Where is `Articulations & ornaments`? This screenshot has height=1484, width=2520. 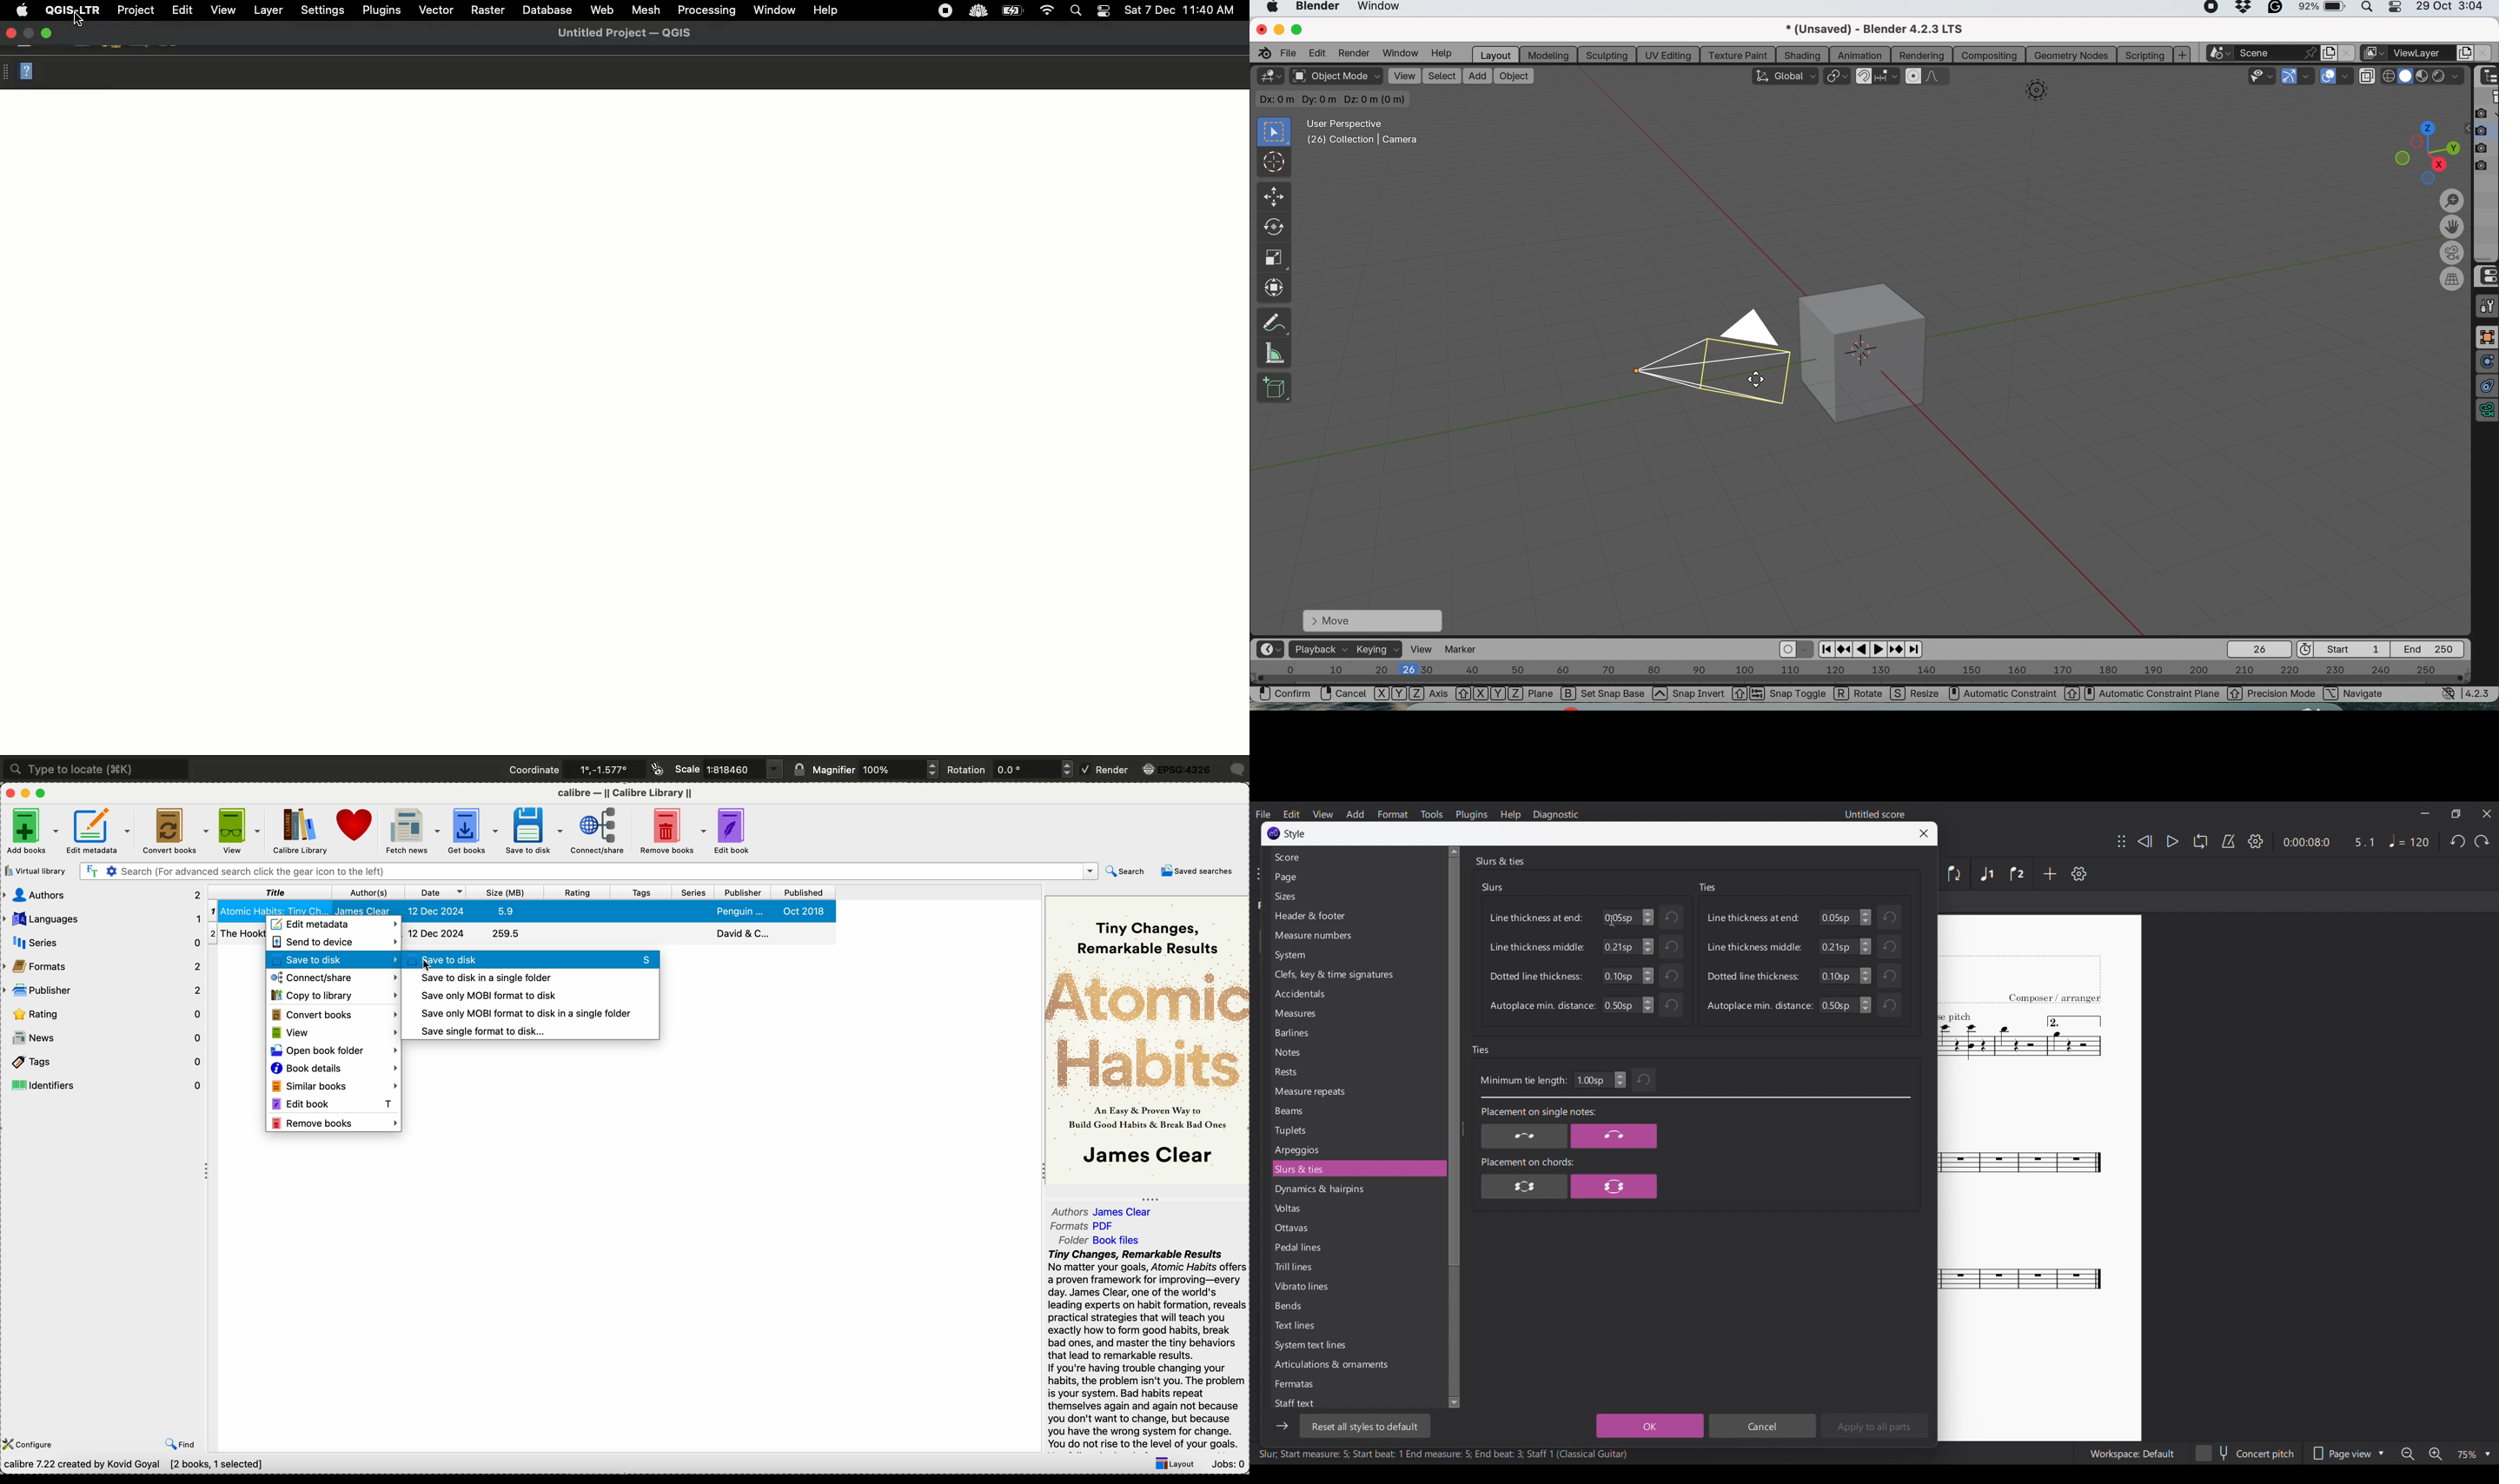
Articulations & ornaments is located at coordinates (1357, 1365).